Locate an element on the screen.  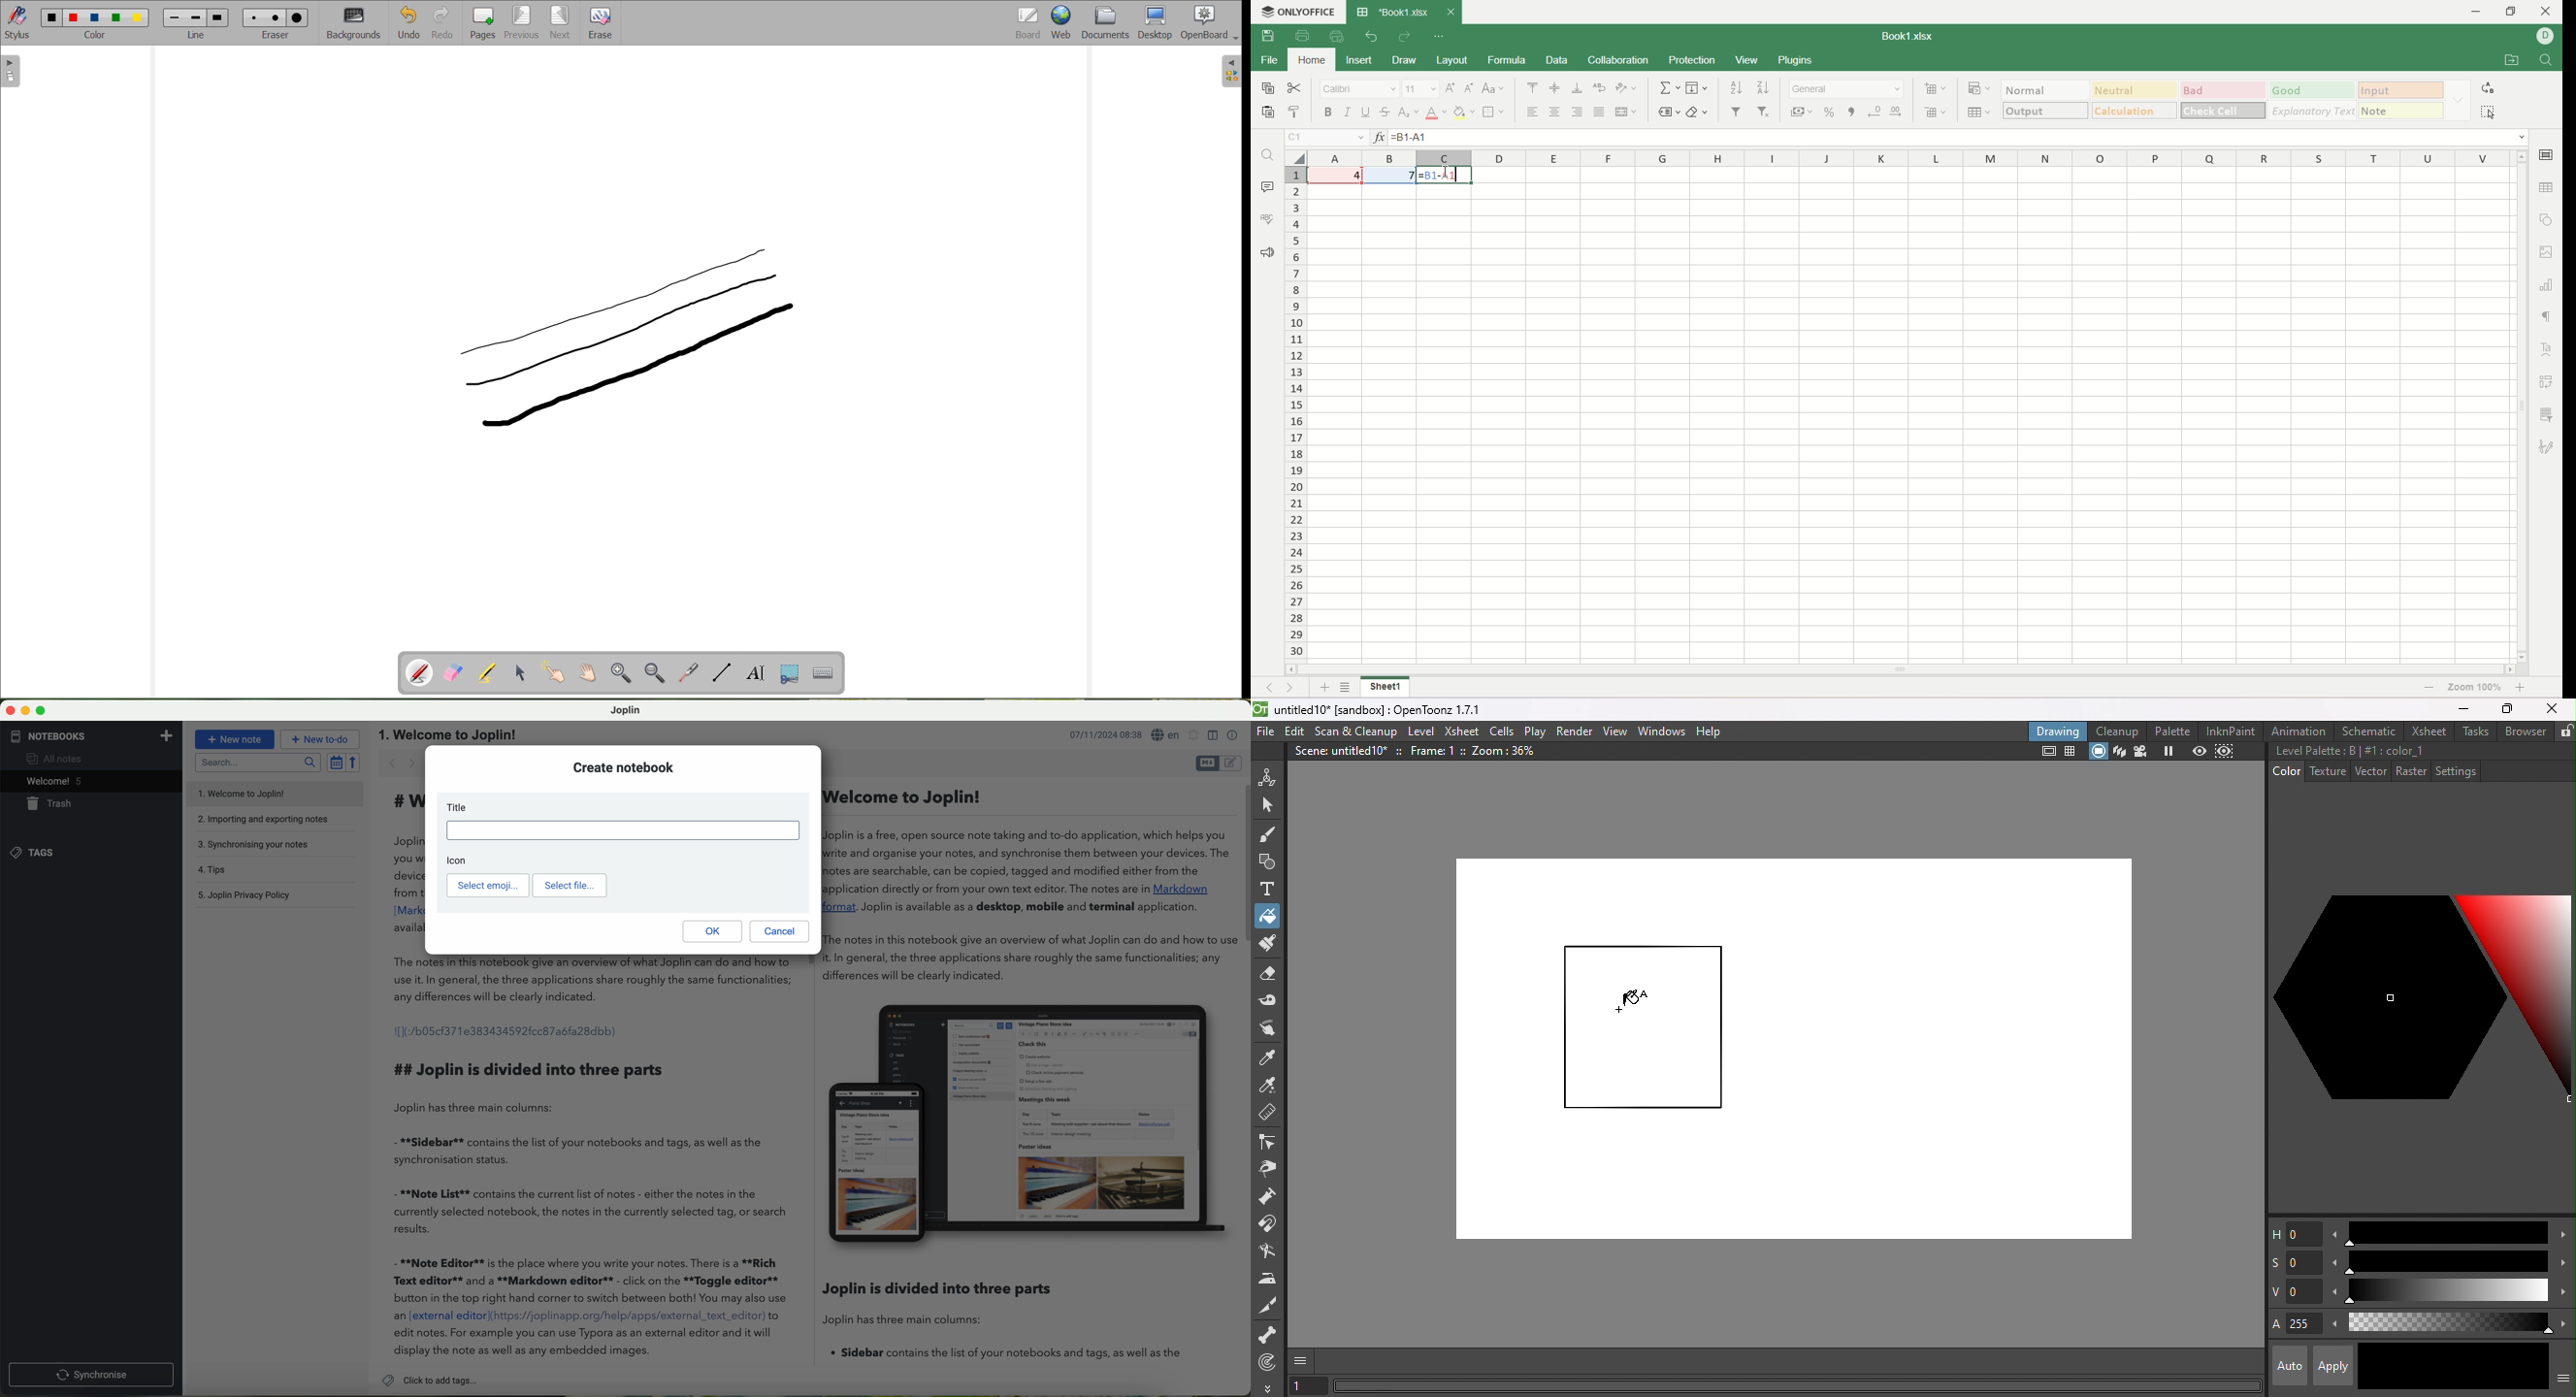
new note button is located at coordinates (235, 739).